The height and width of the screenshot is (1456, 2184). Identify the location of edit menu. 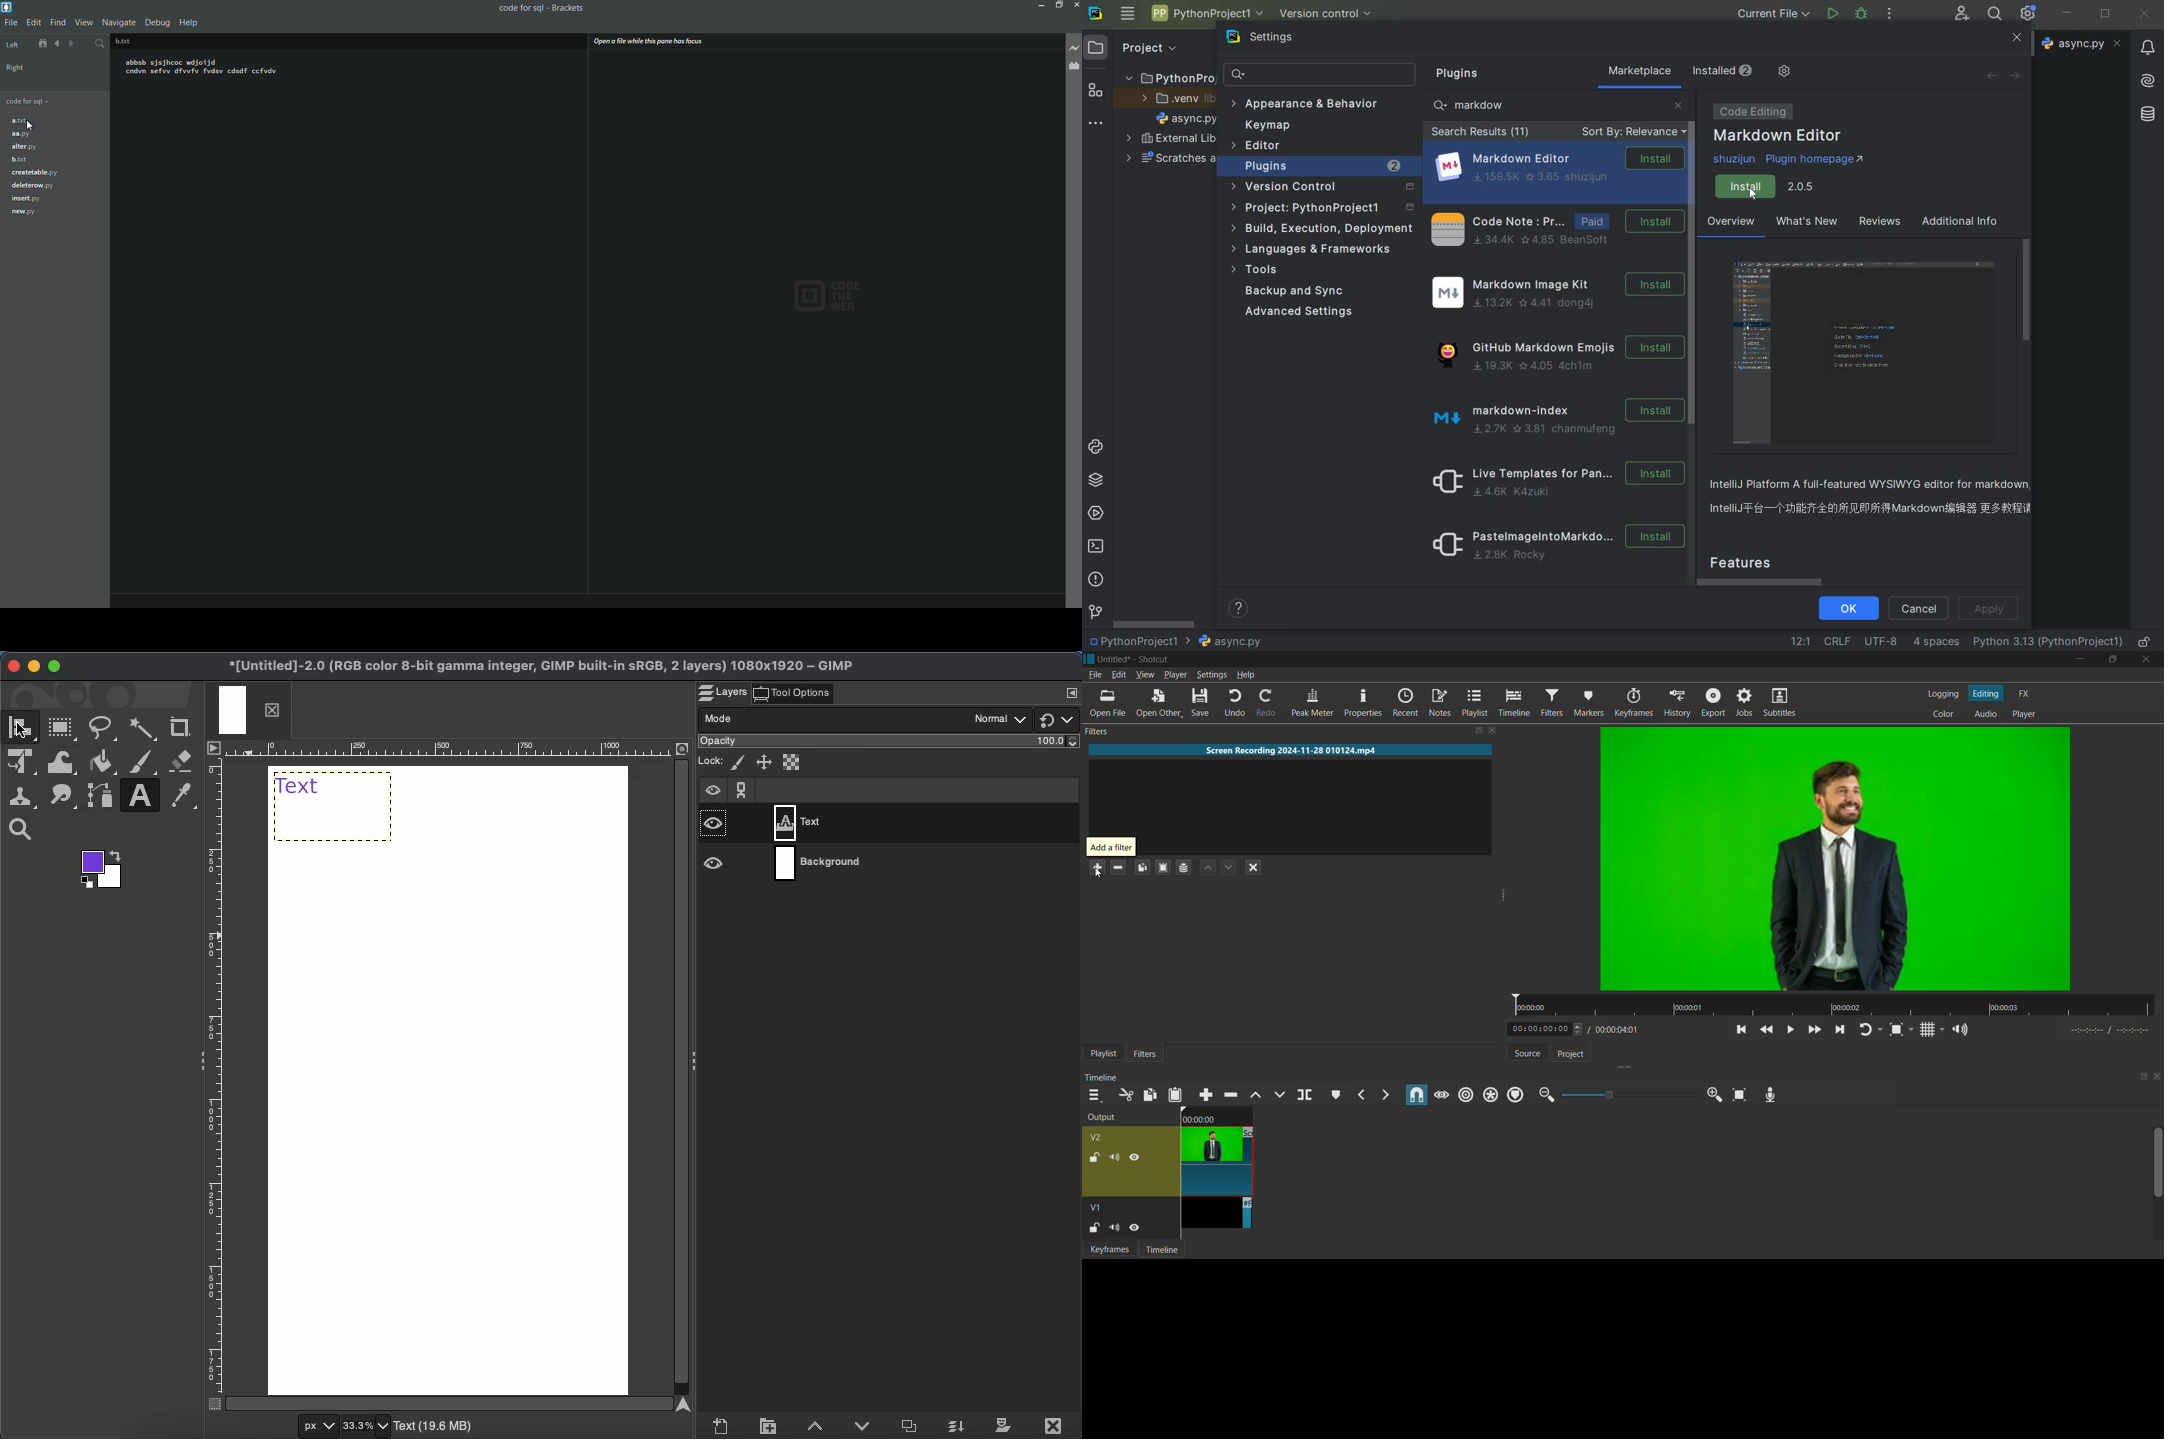
(1118, 675).